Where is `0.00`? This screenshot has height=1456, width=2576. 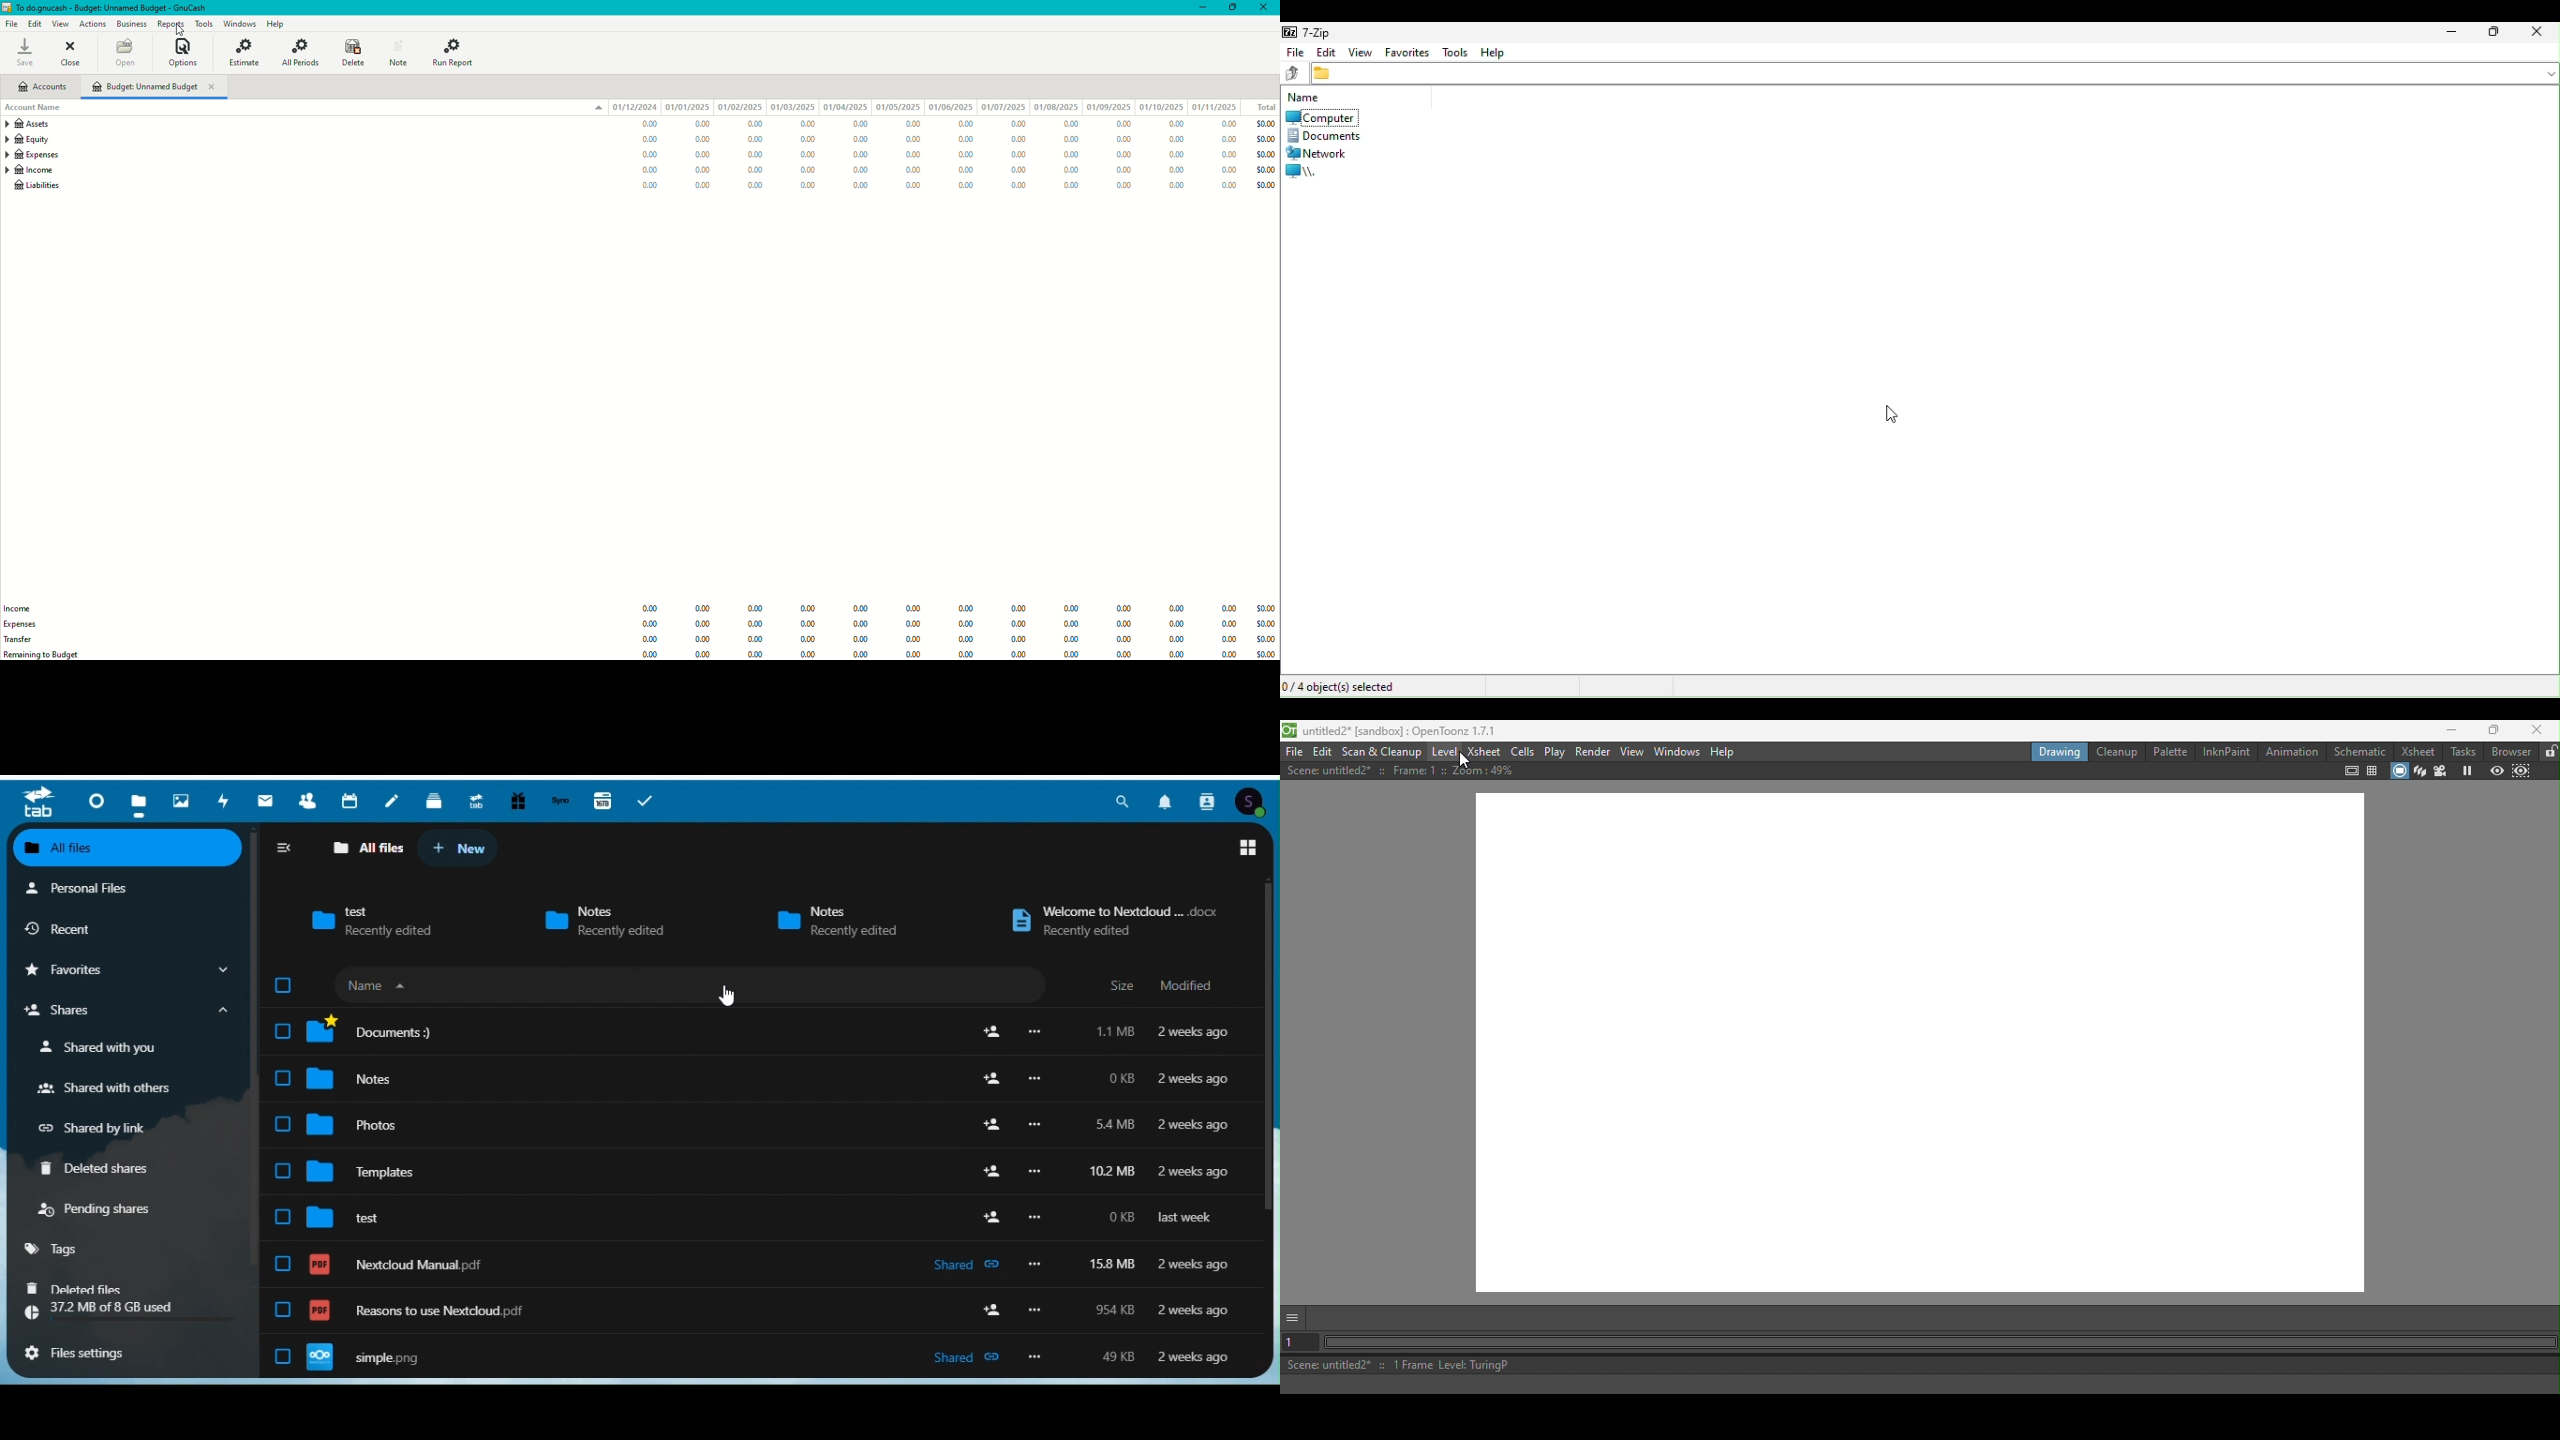 0.00 is located at coordinates (1018, 655).